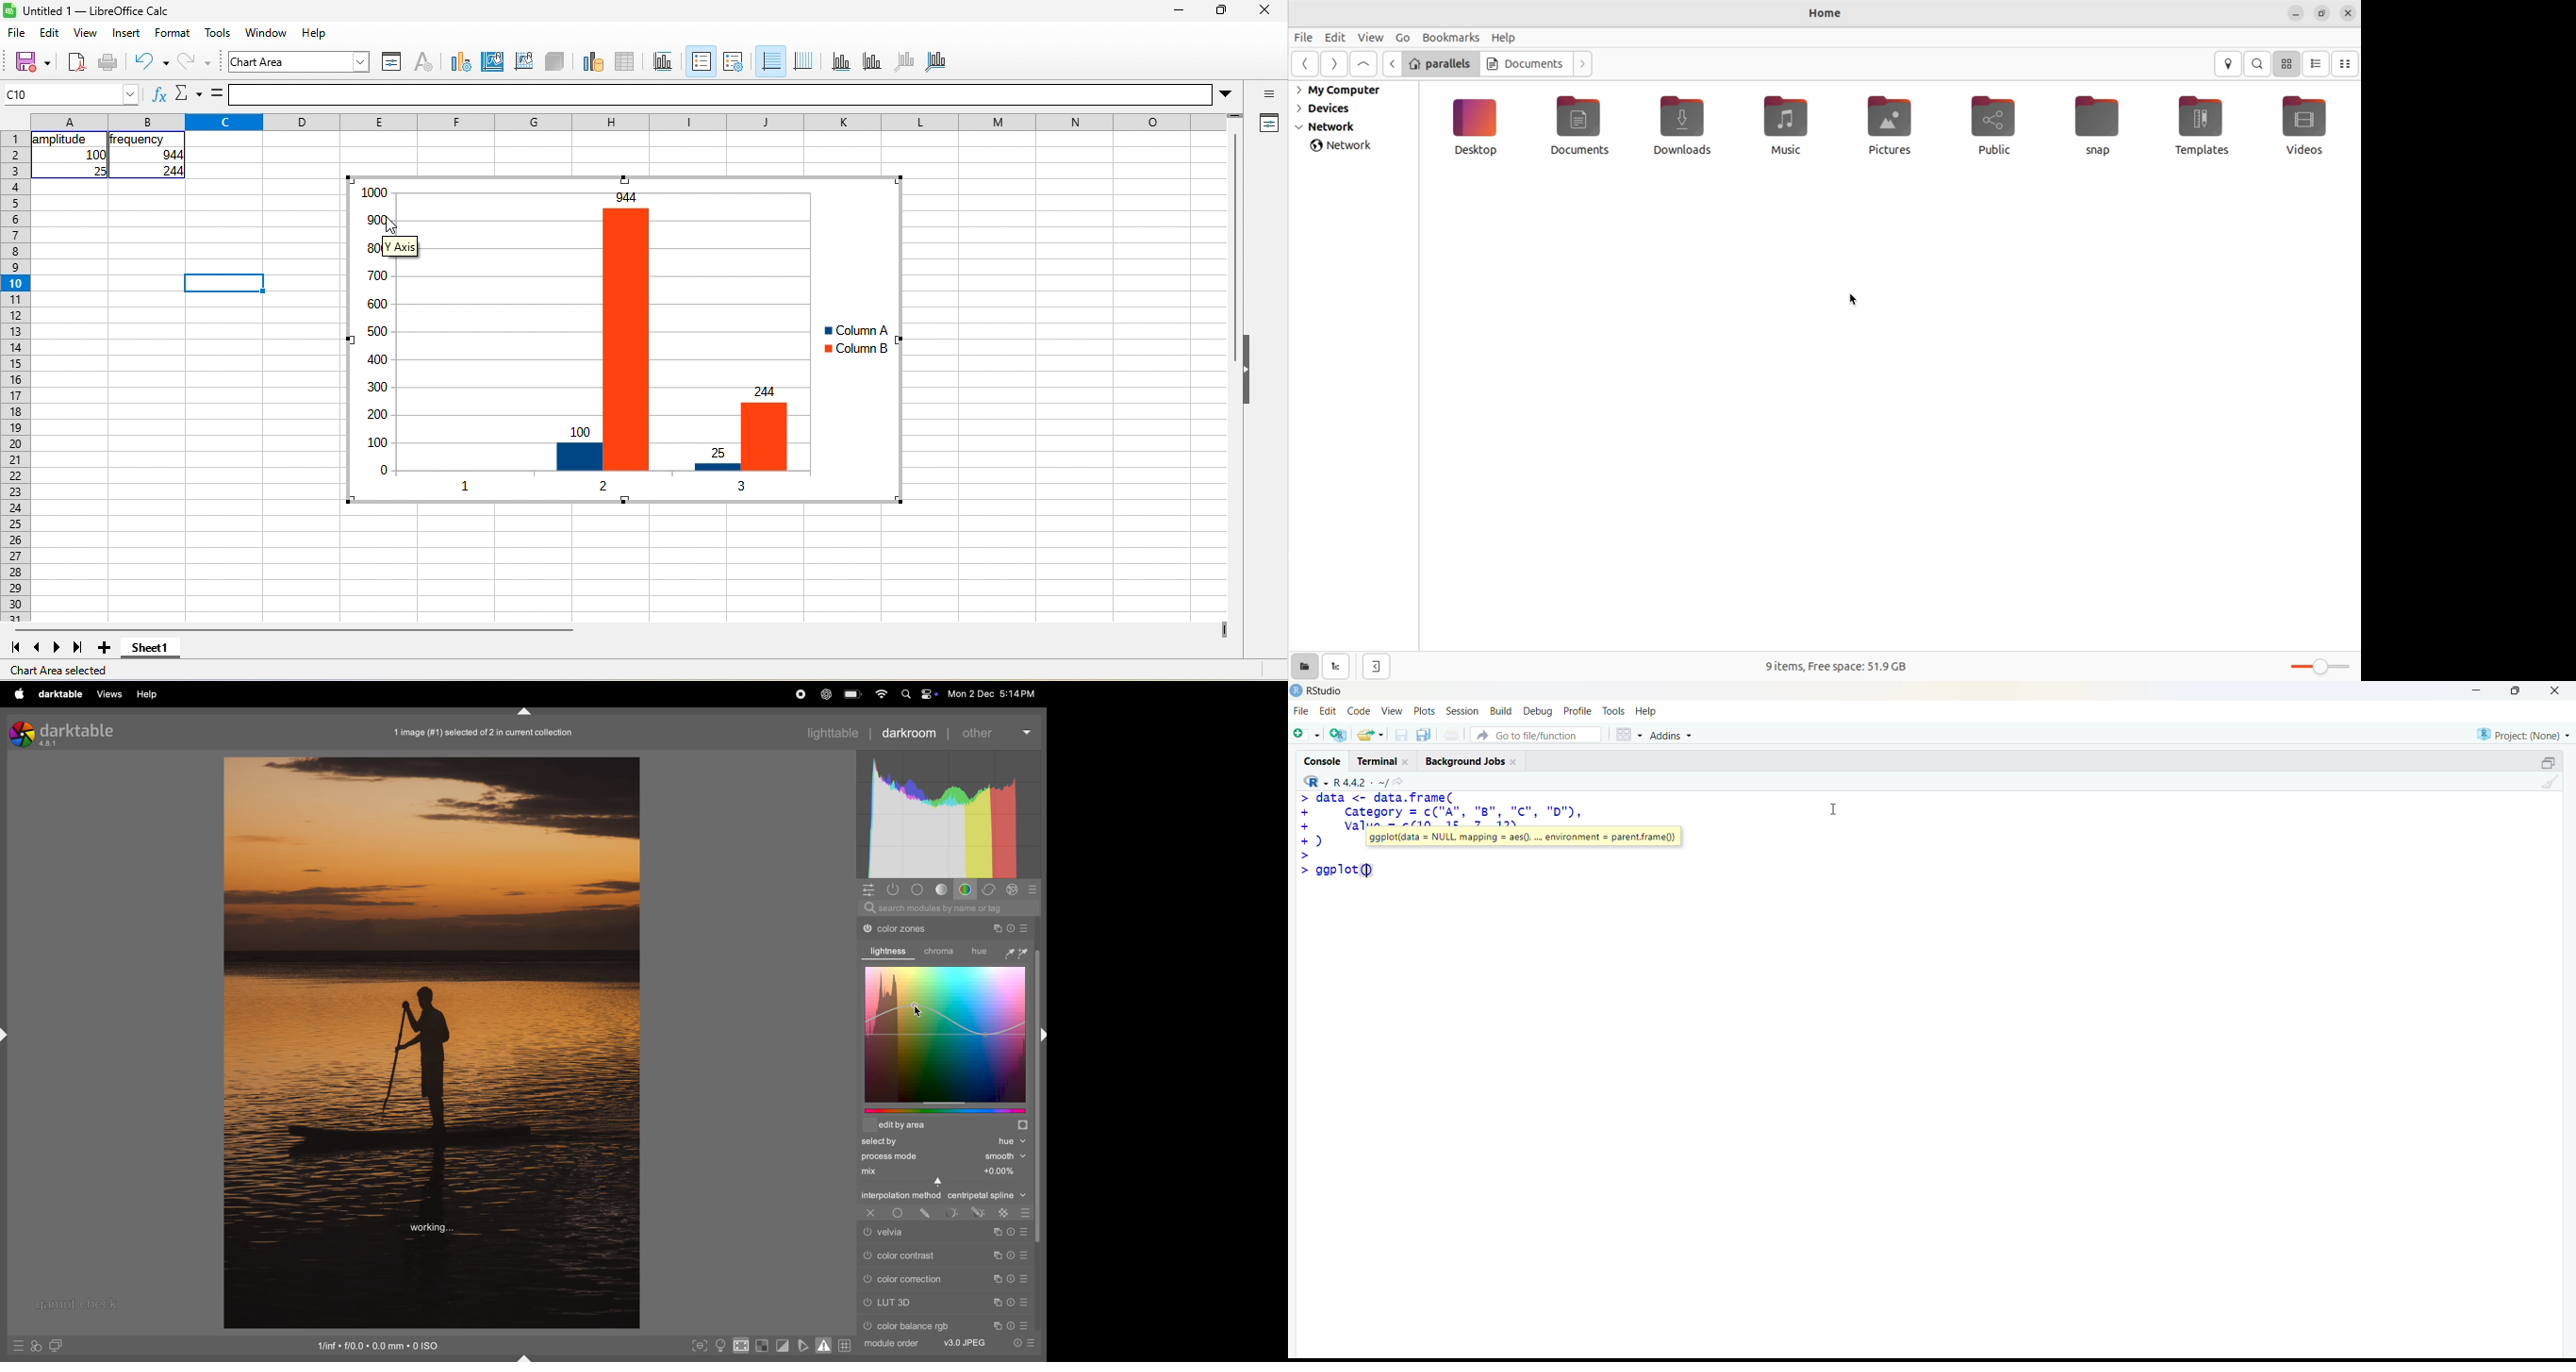 The image size is (2576, 1372). What do you see at coordinates (2548, 763) in the screenshot?
I see `maximize` at bounding box center [2548, 763].